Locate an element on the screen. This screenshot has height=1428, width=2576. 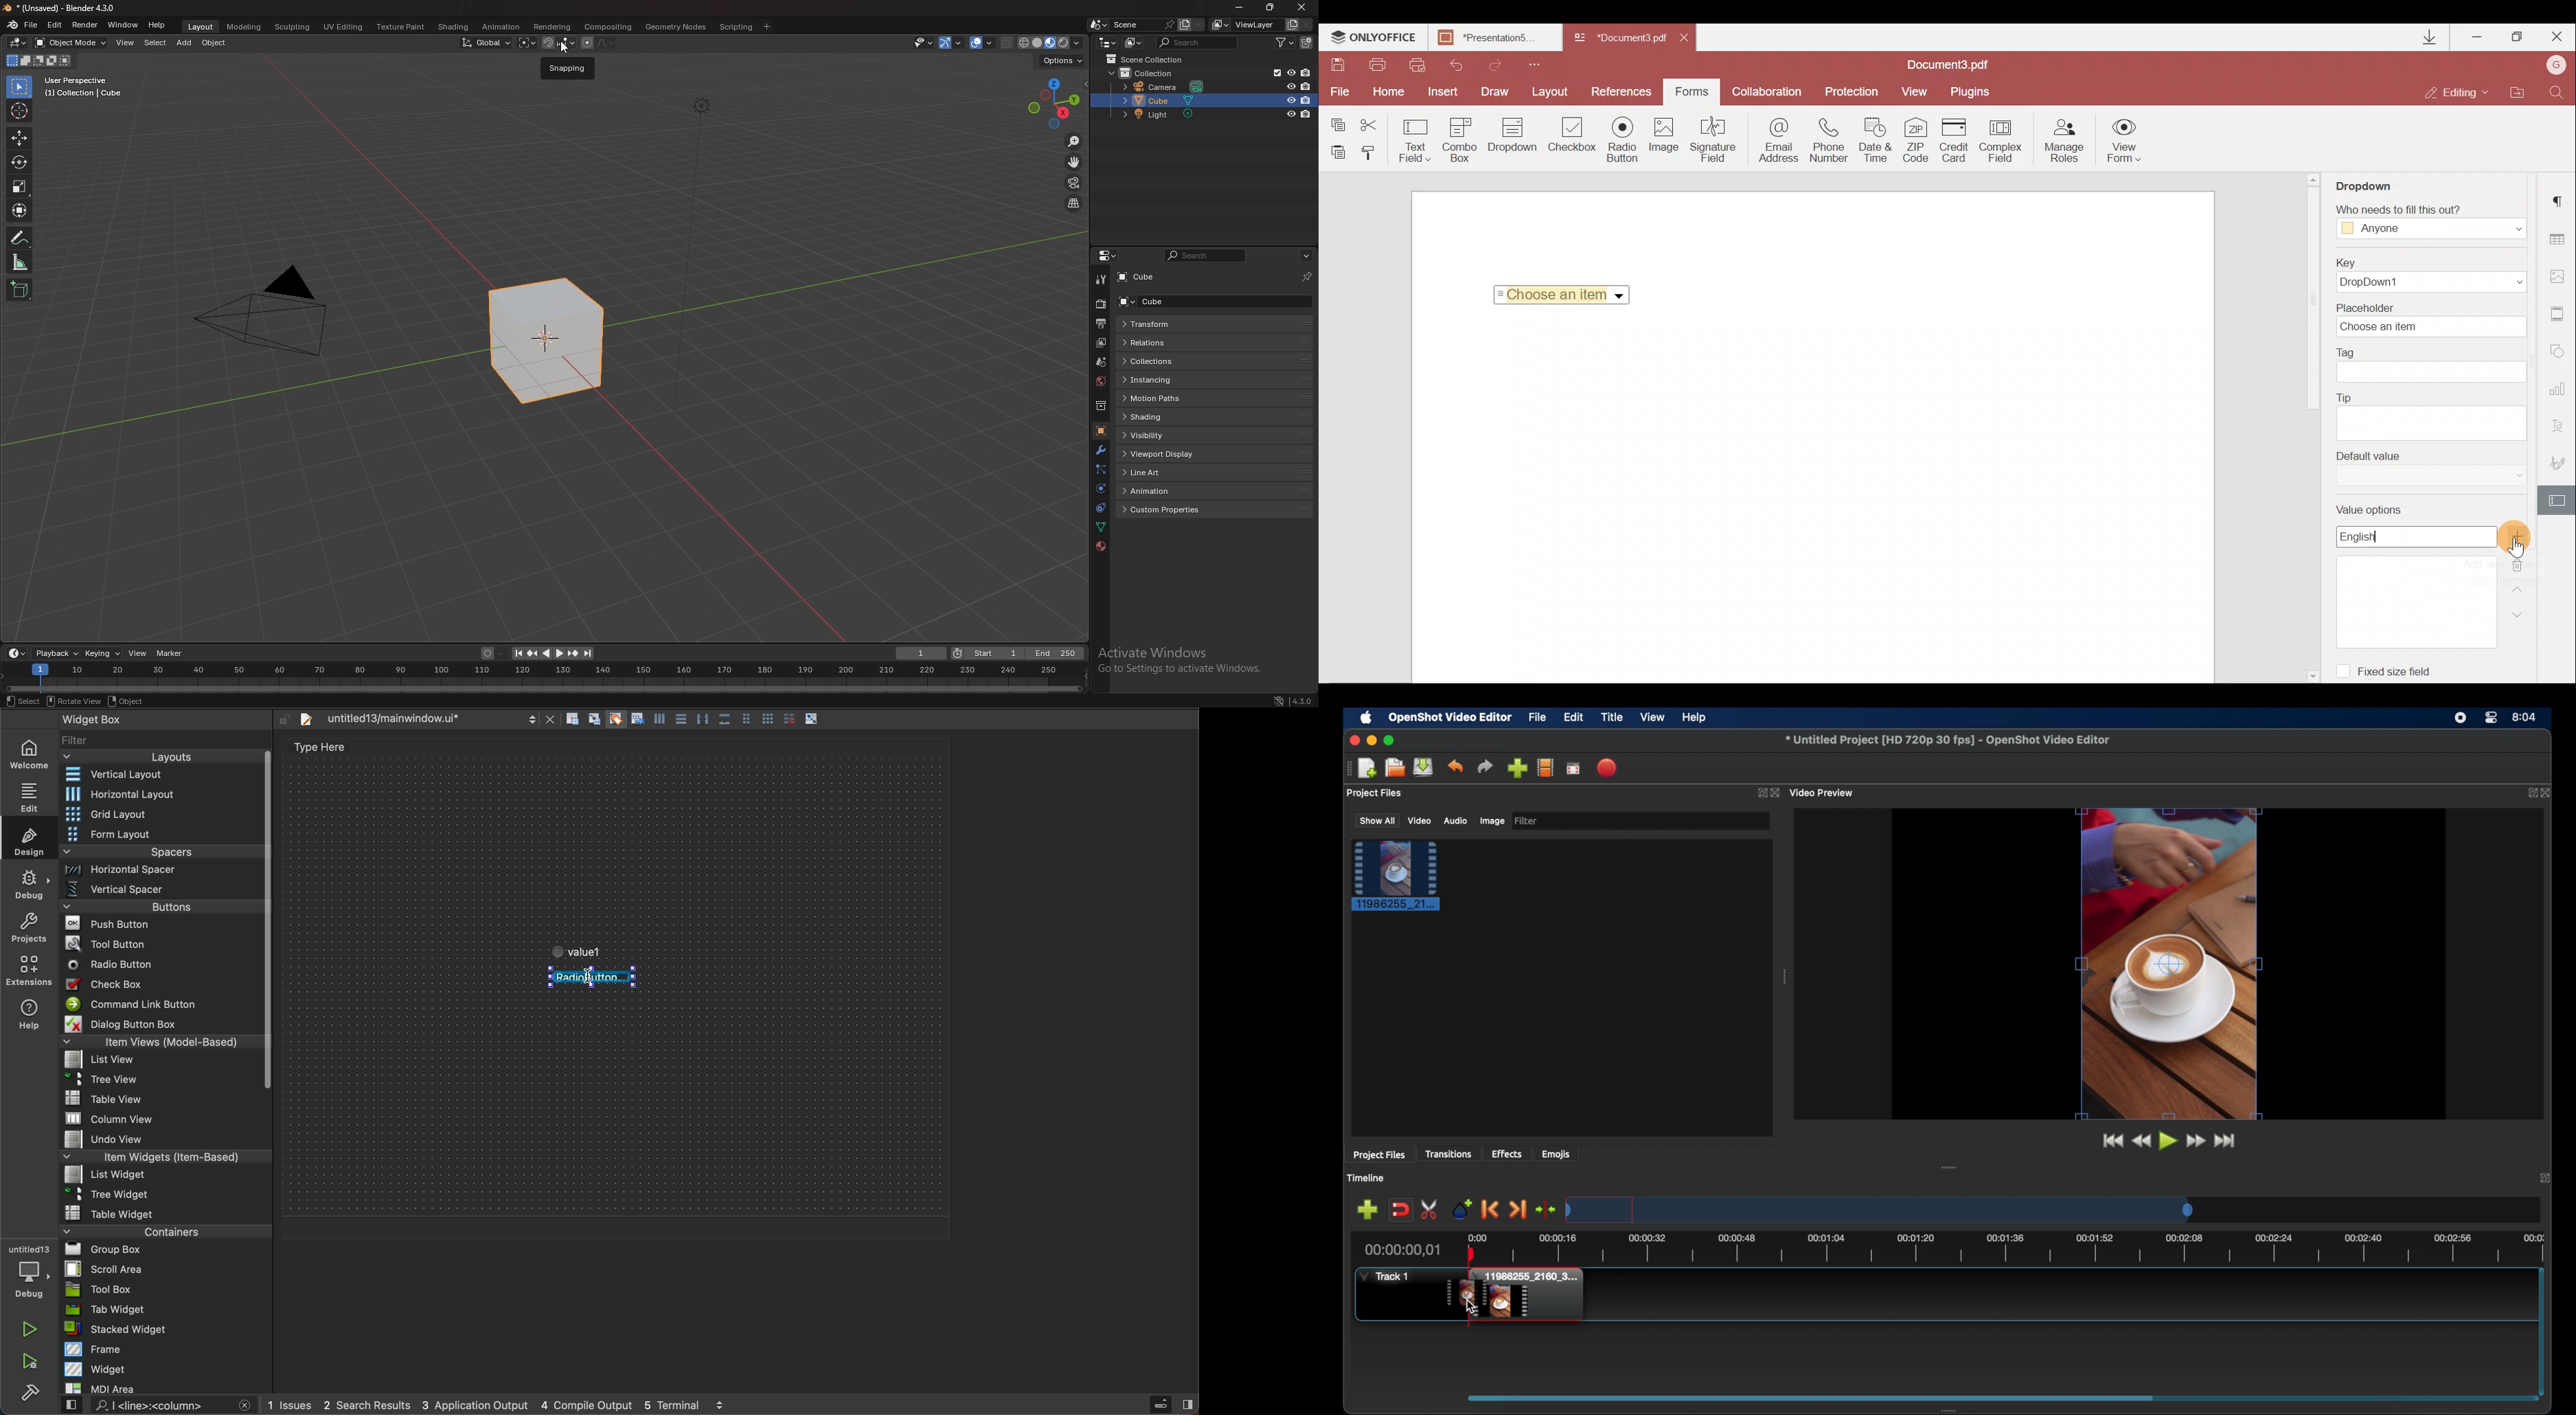
scroll area is located at coordinates (166, 1268).